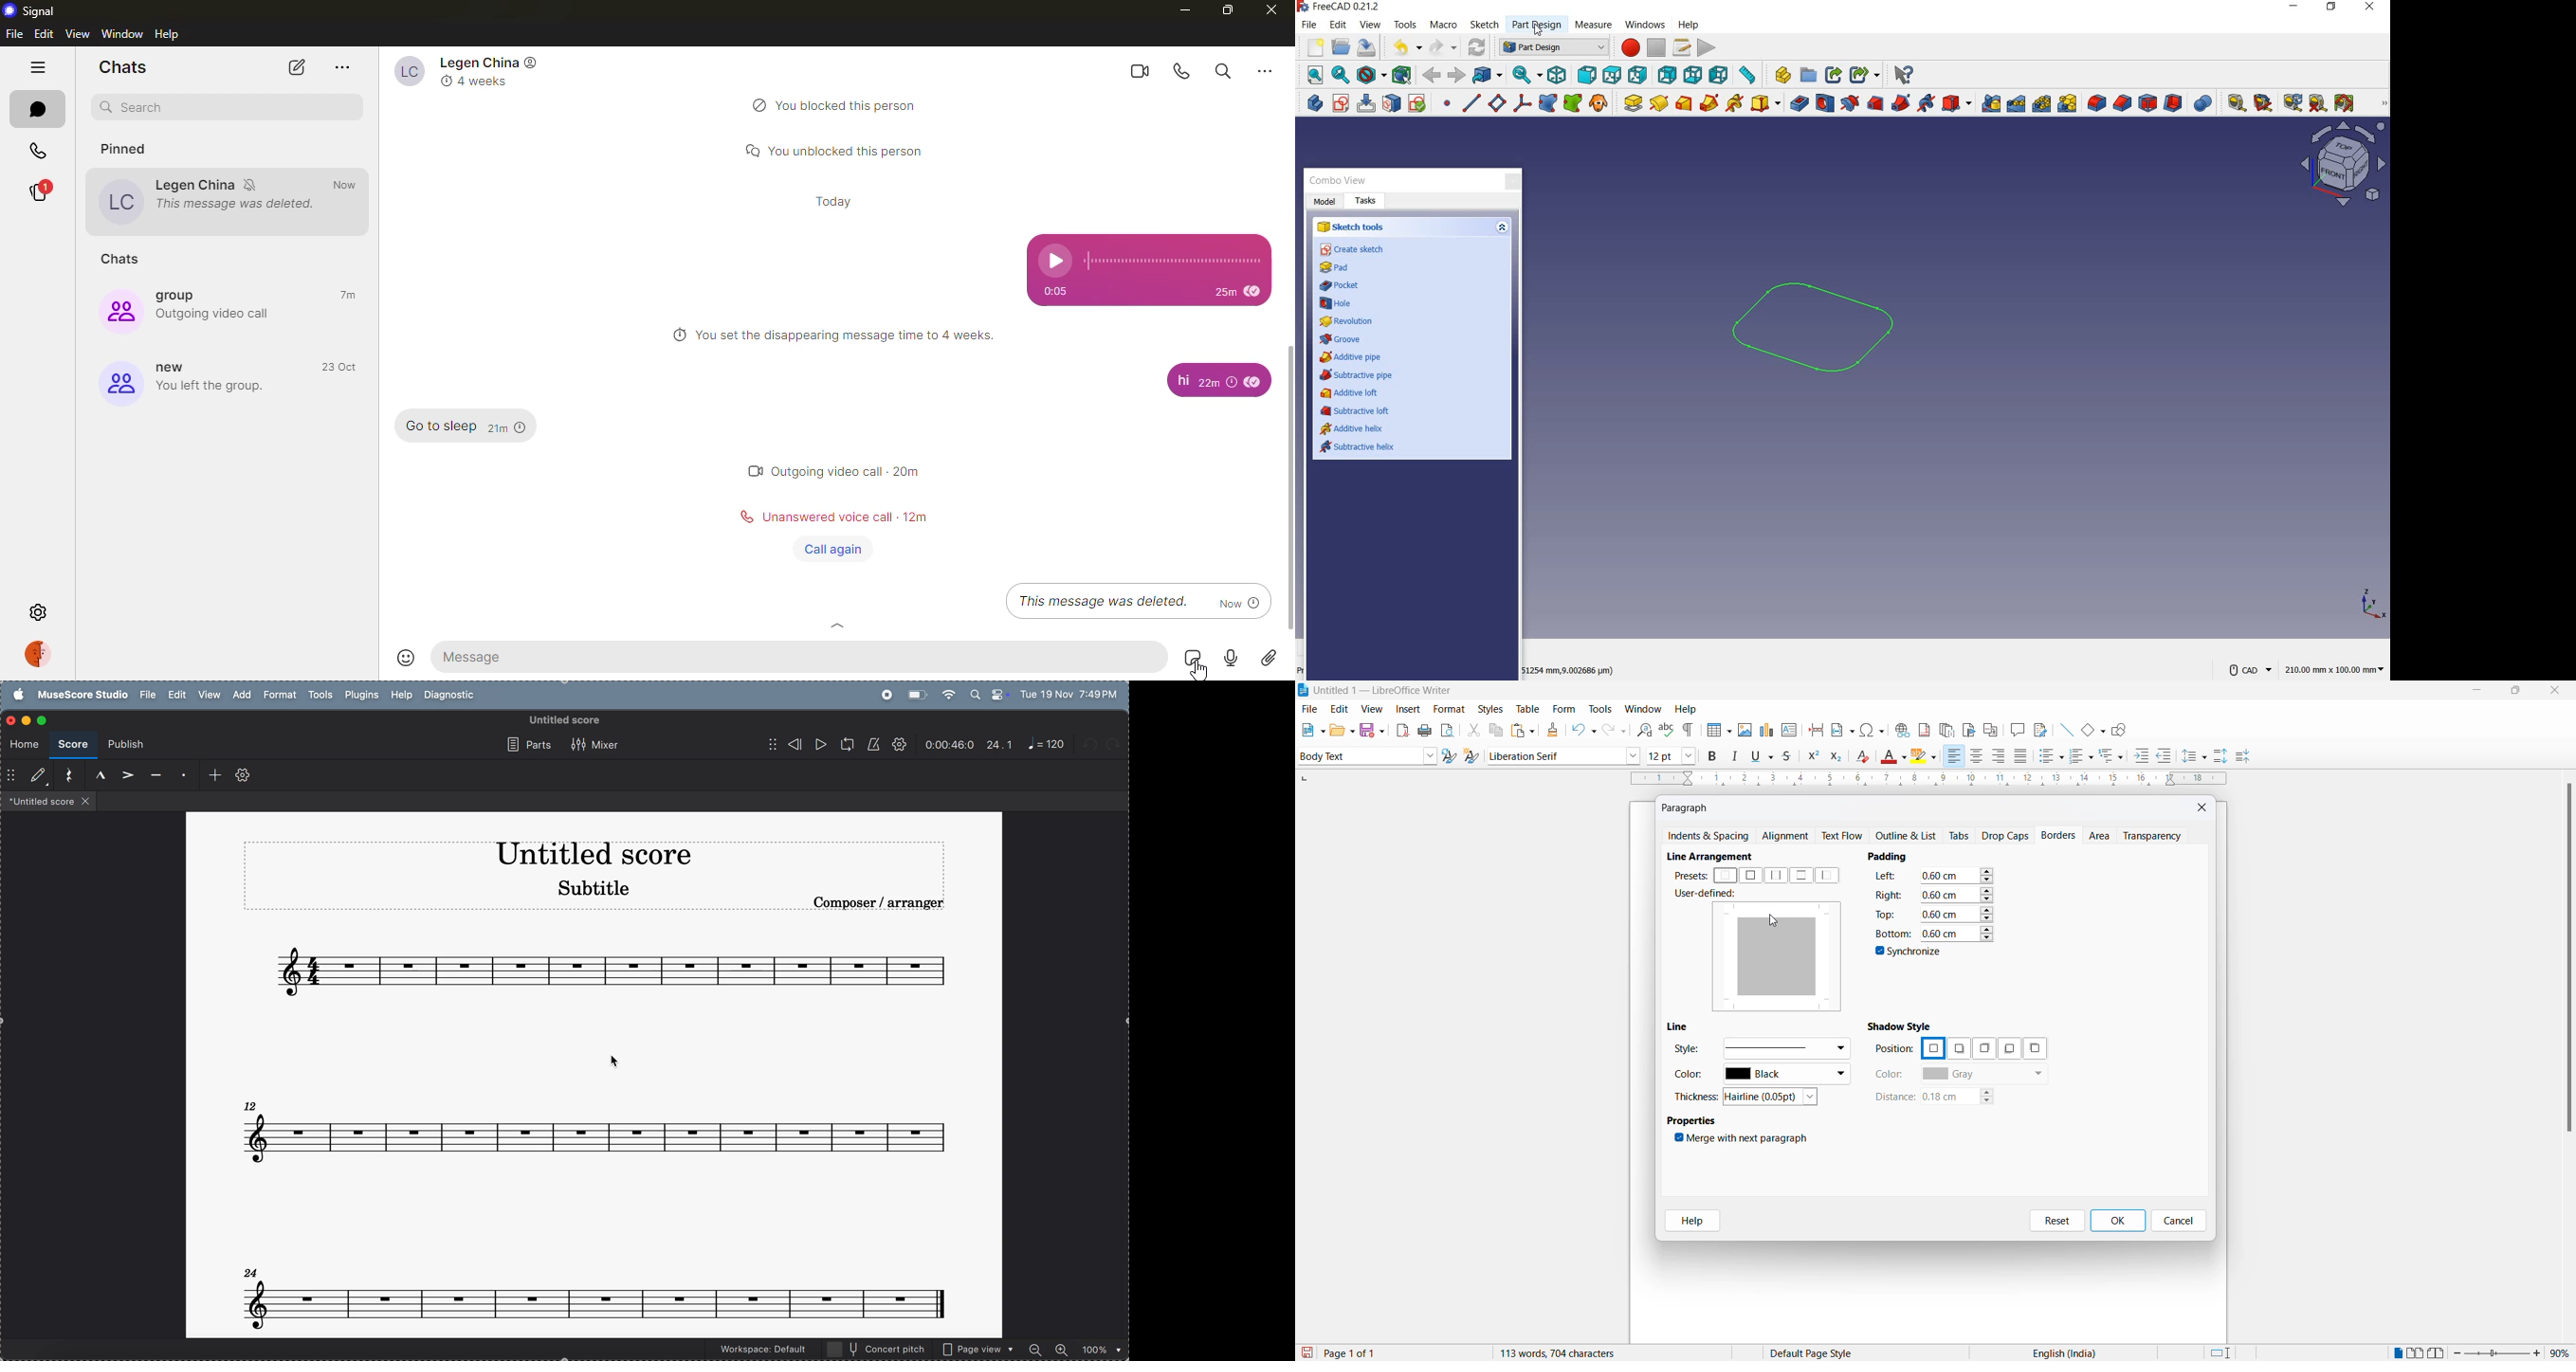  What do you see at coordinates (452, 695) in the screenshot?
I see `diagnostic` at bounding box center [452, 695].